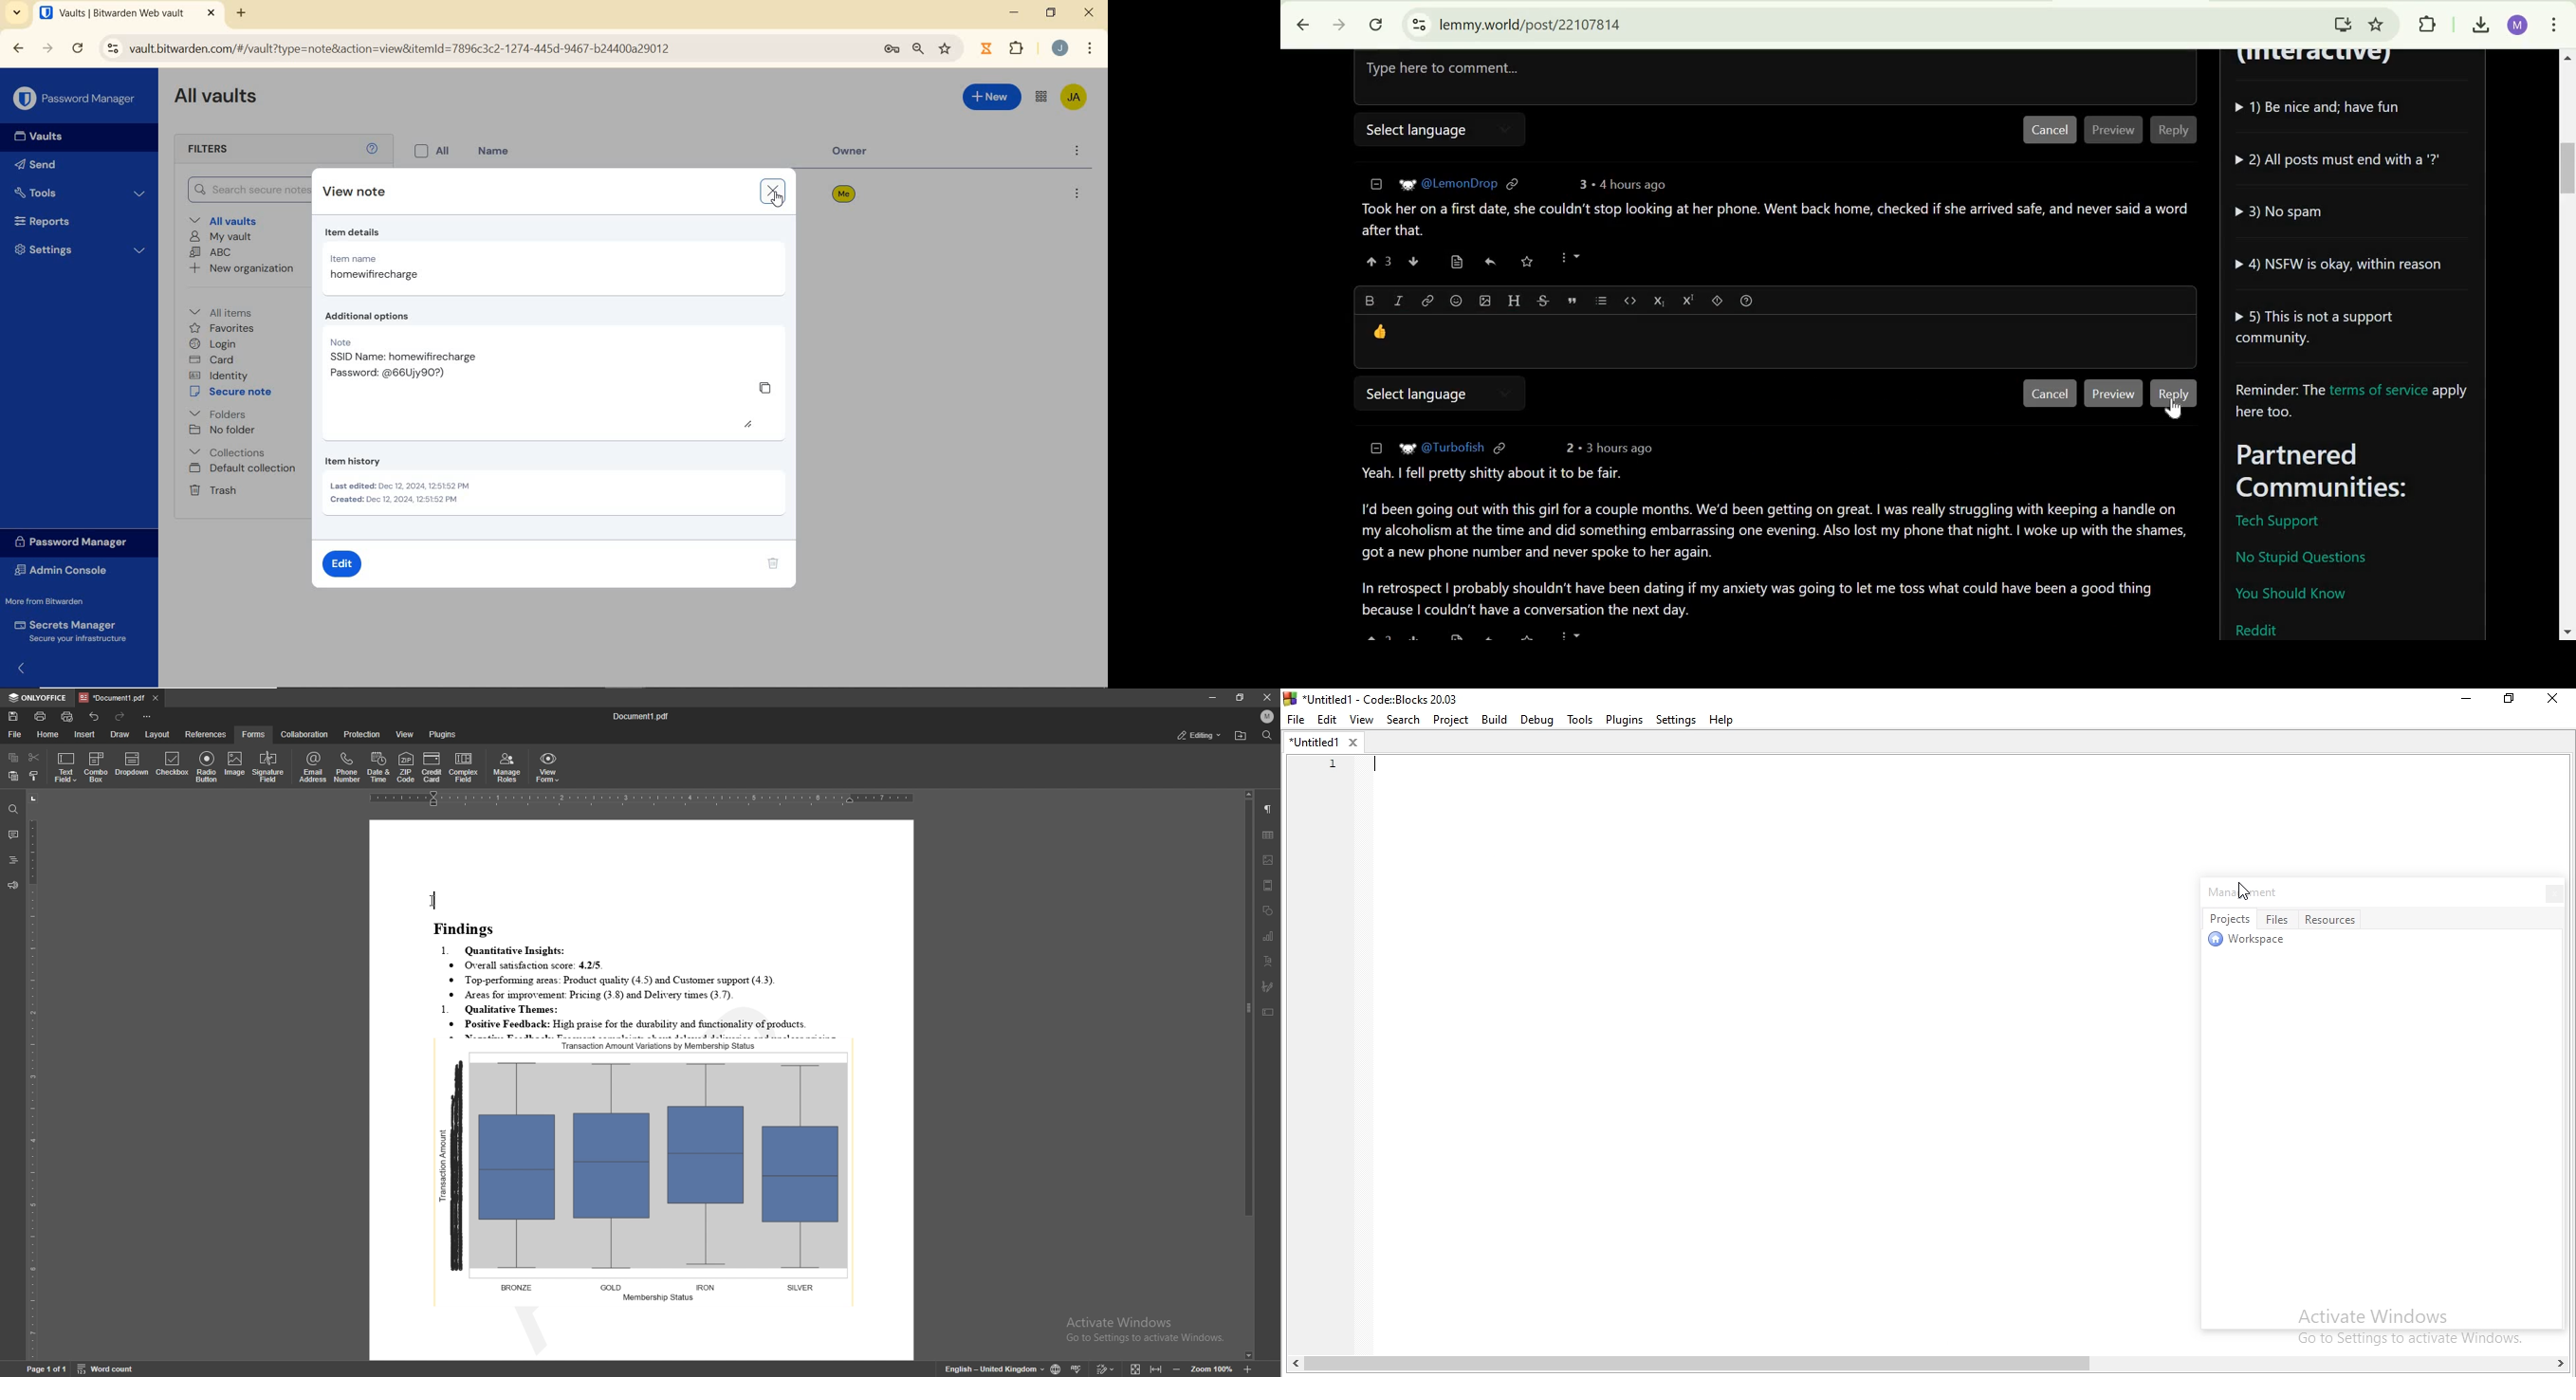 This screenshot has width=2576, height=1400. I want to click on Untitled1, so click(1322, 742).